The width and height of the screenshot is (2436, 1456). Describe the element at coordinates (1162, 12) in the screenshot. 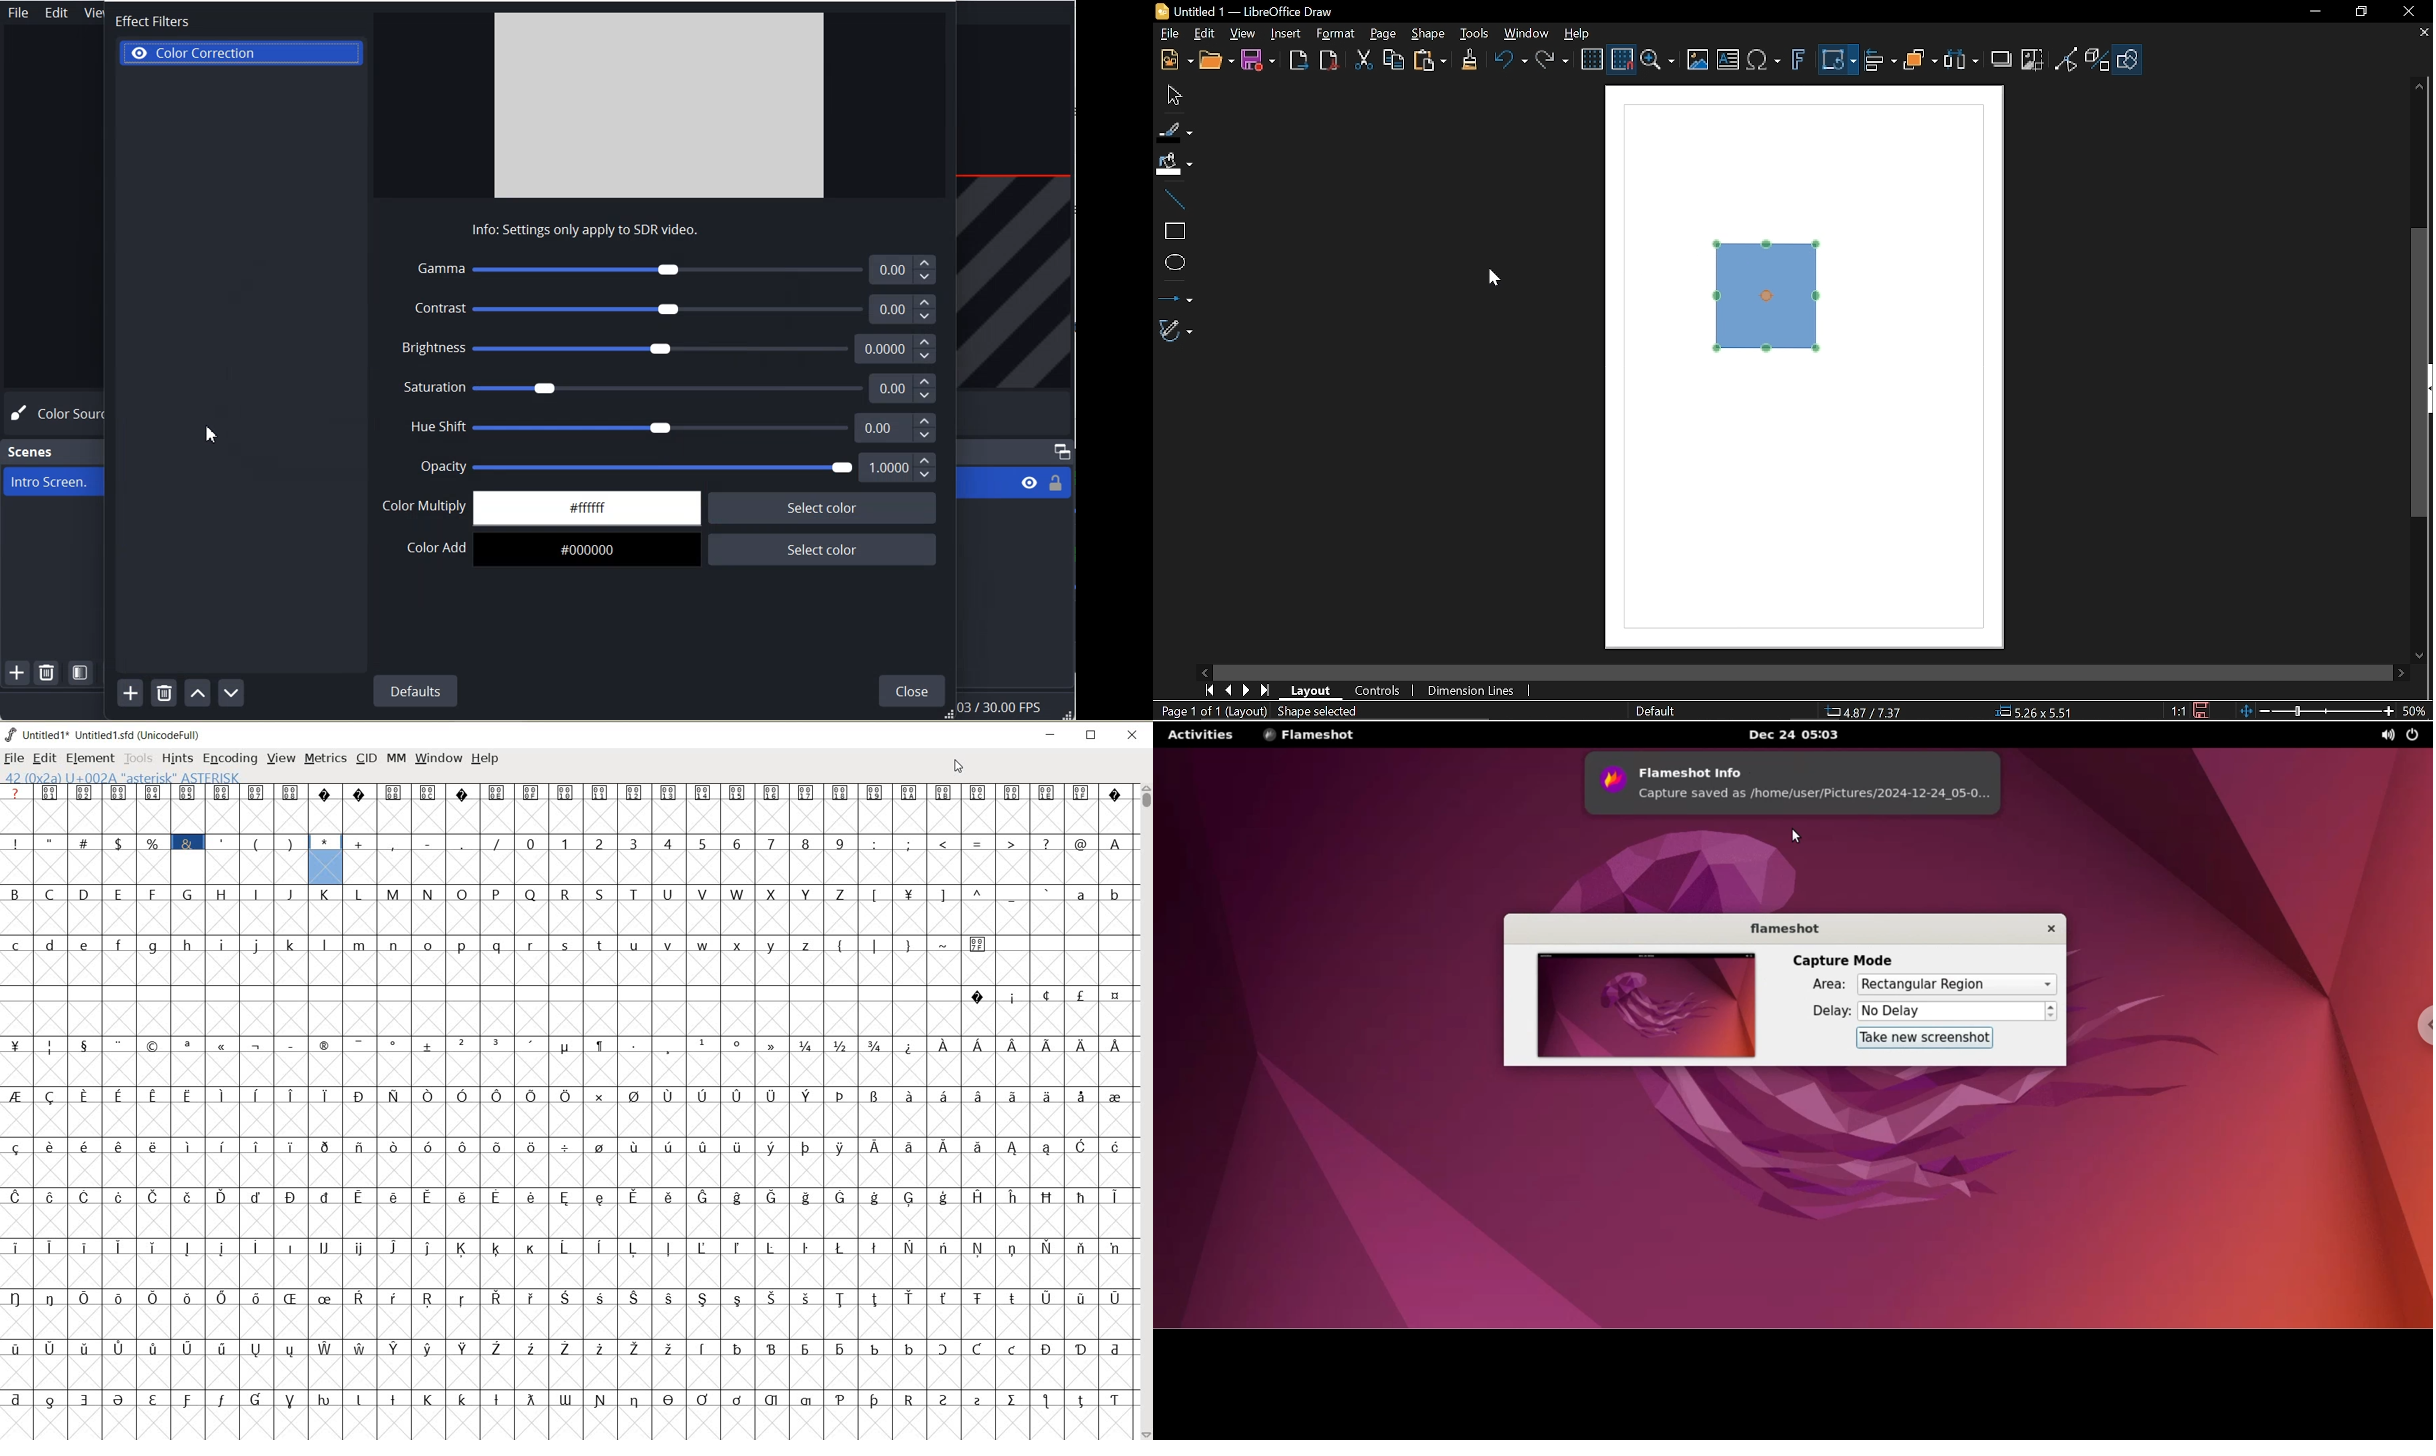

I see `LibreOffice Logo` at that location.